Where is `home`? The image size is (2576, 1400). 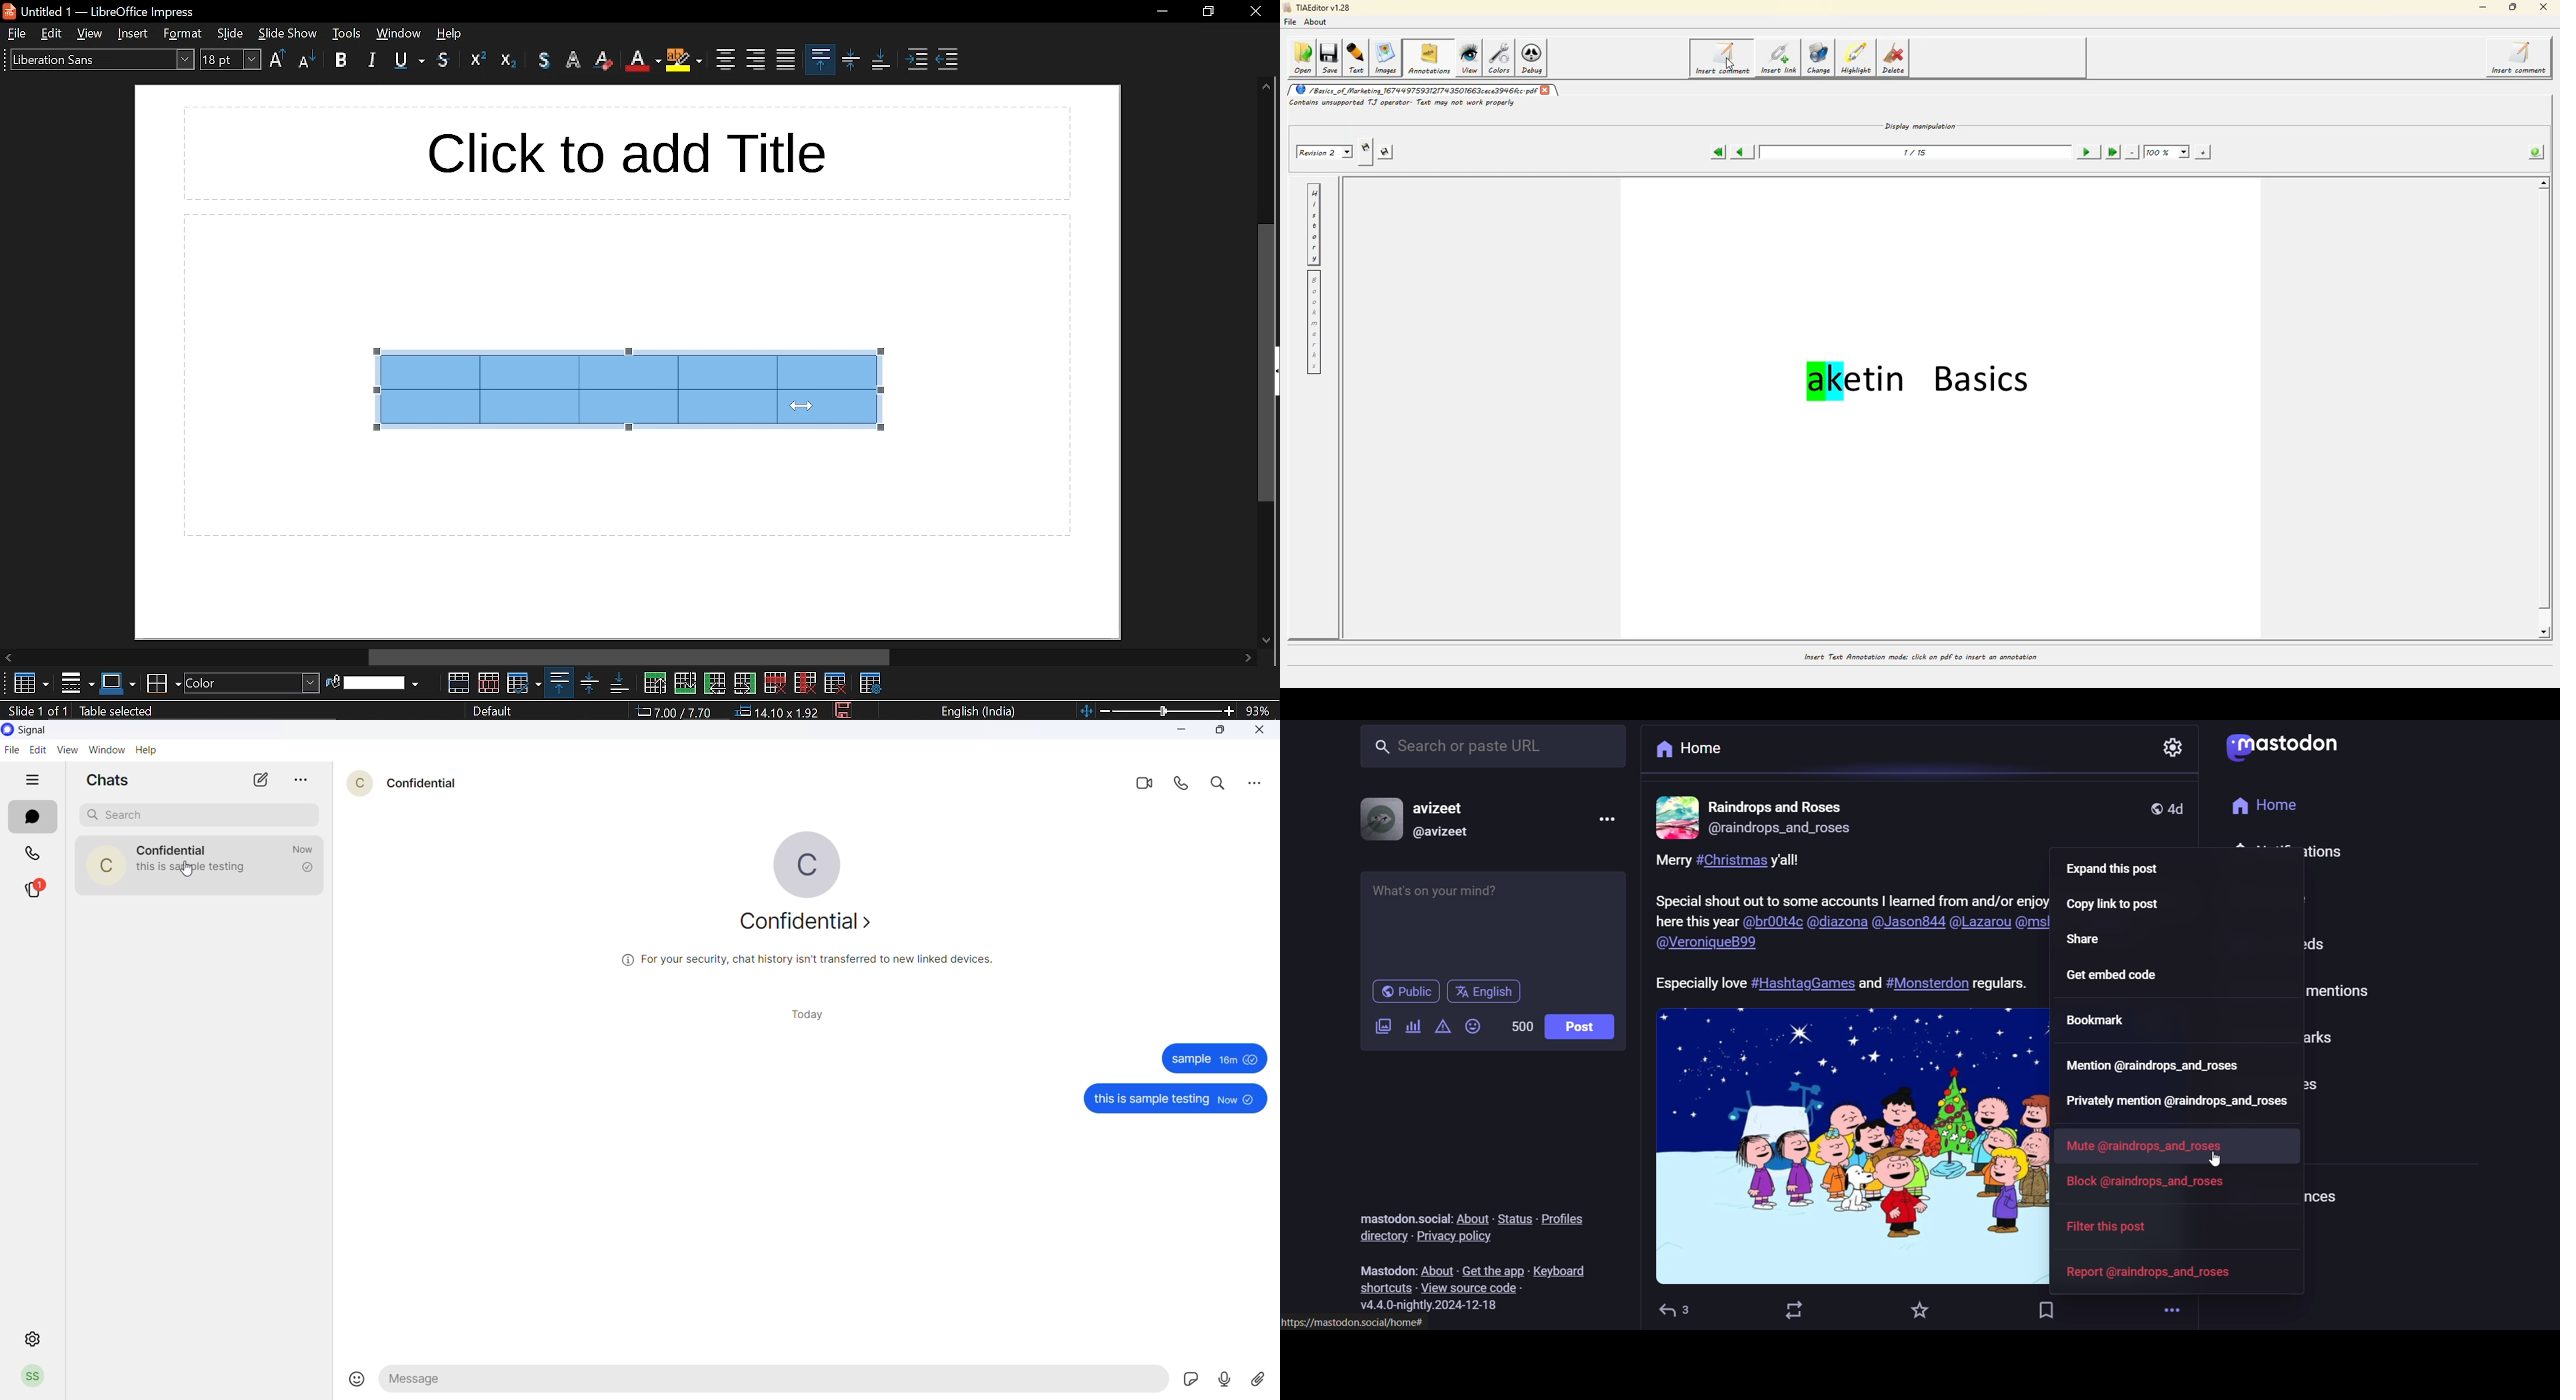
home is located at coordinates (1689, 750).